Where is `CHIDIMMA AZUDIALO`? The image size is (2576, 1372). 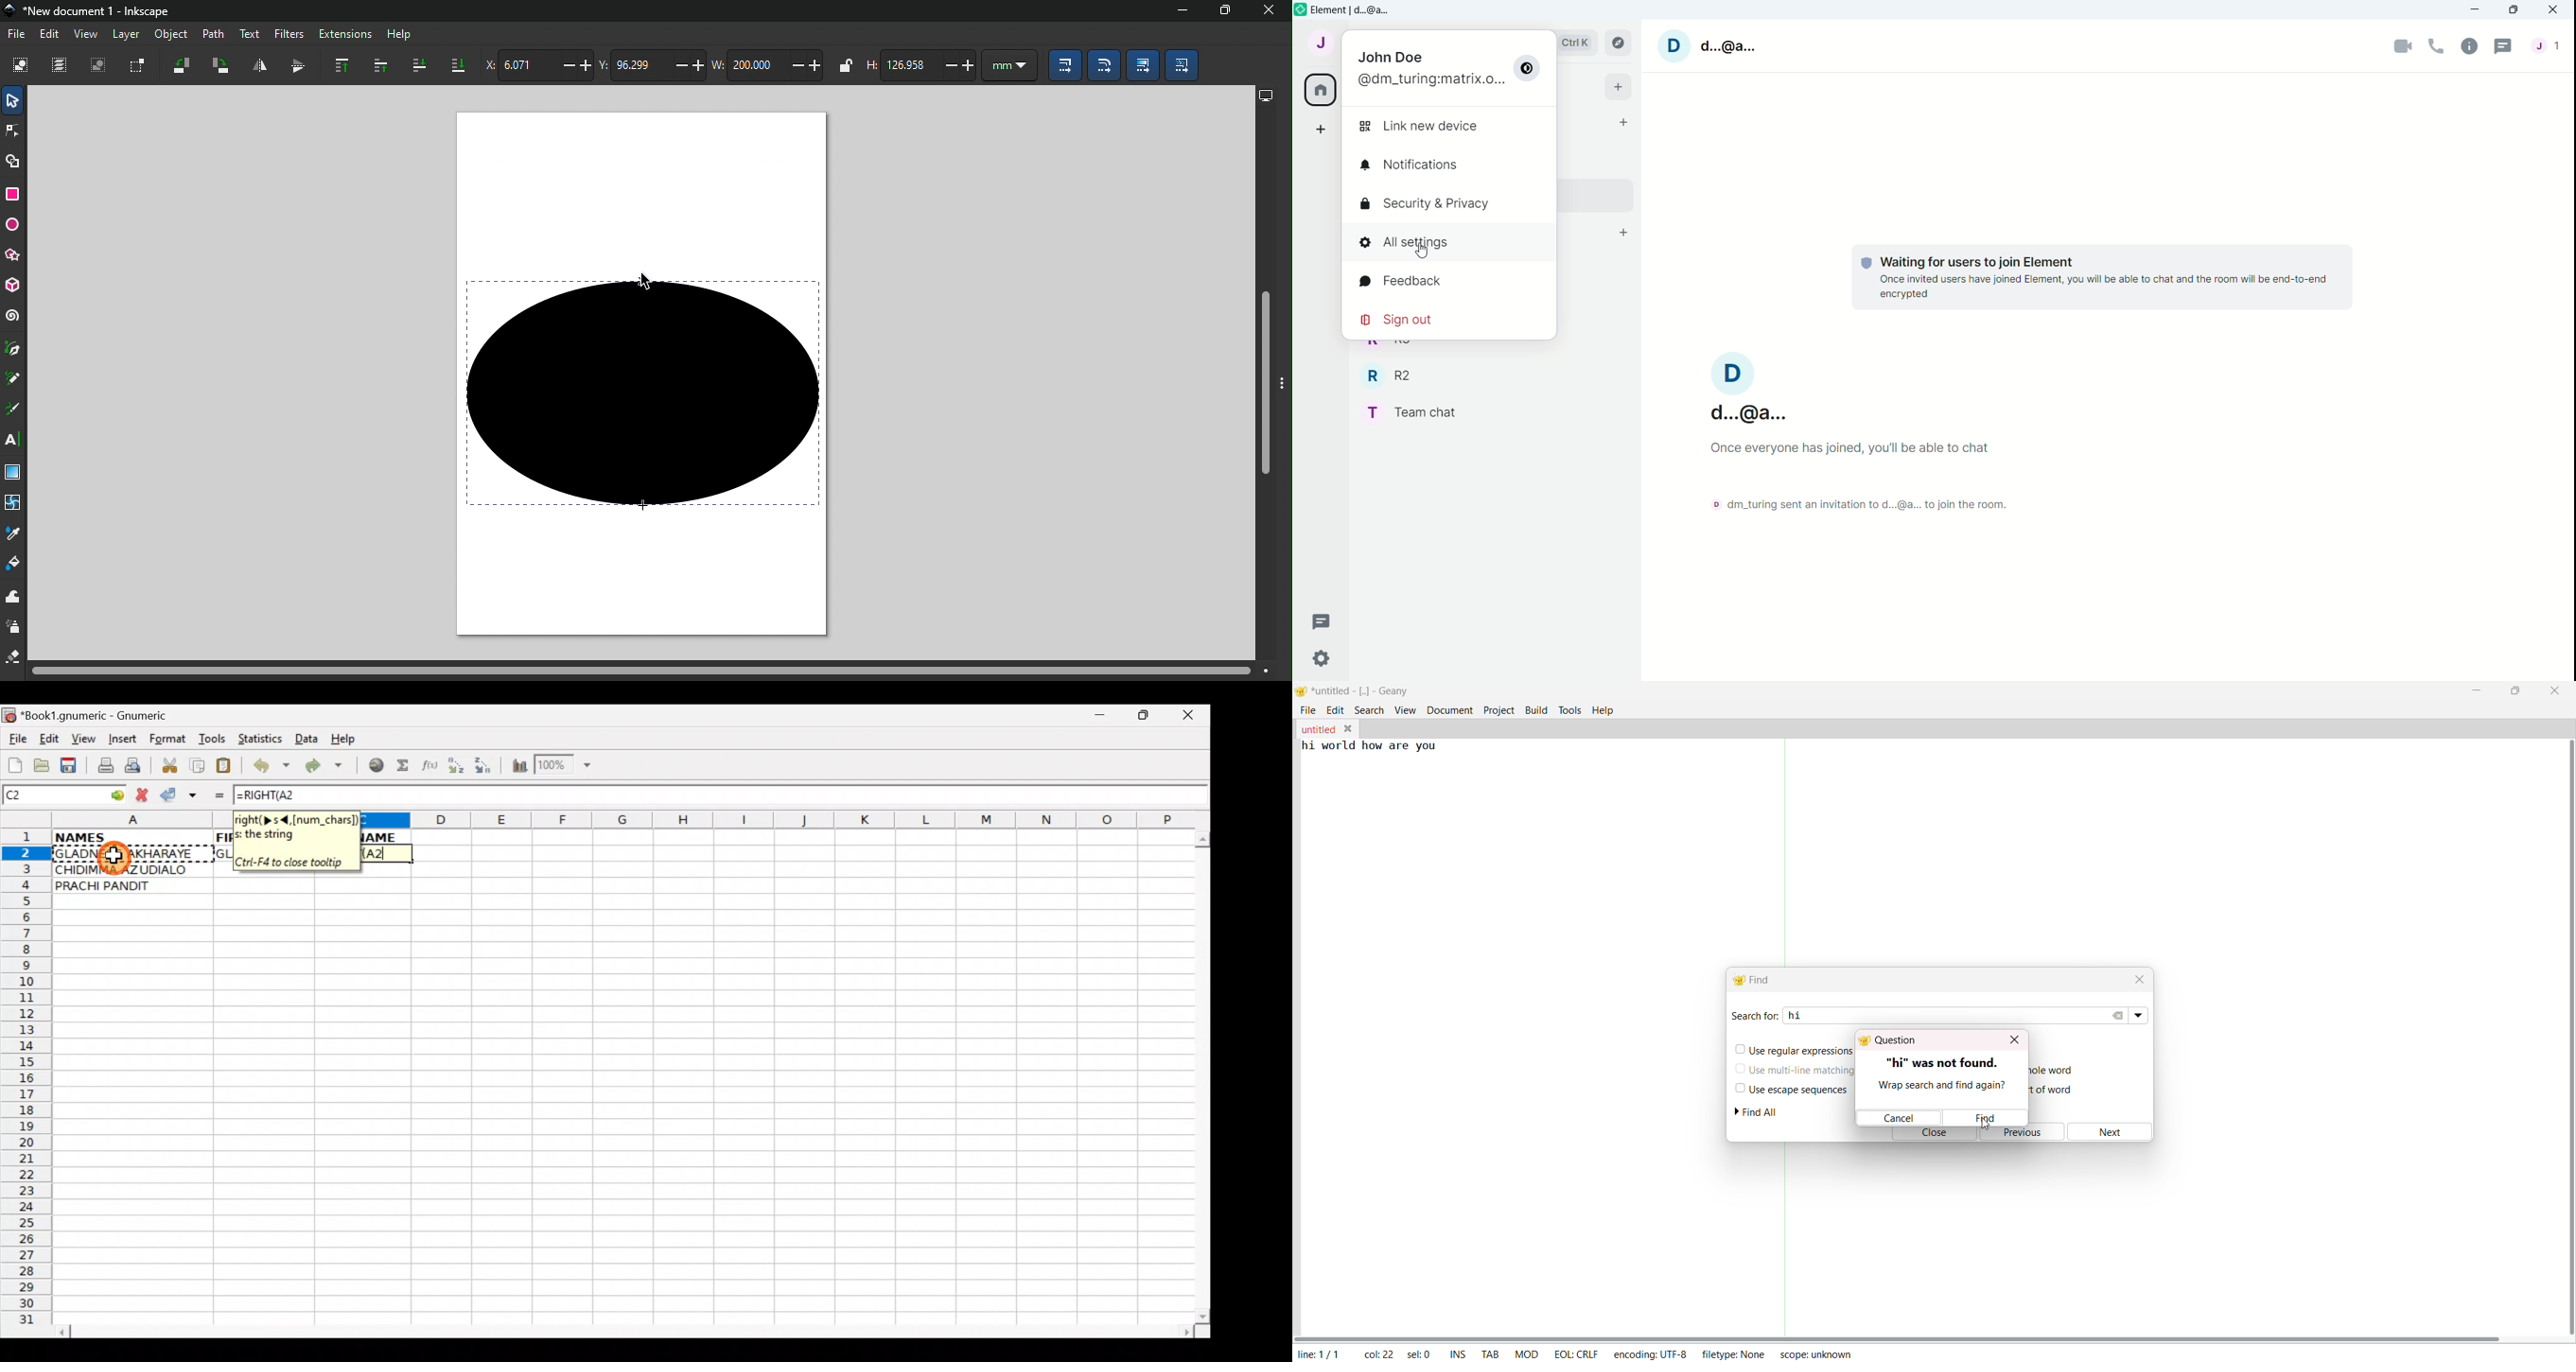 CHIDIMMA AZUDIALO is located at coordinates (128, 868).